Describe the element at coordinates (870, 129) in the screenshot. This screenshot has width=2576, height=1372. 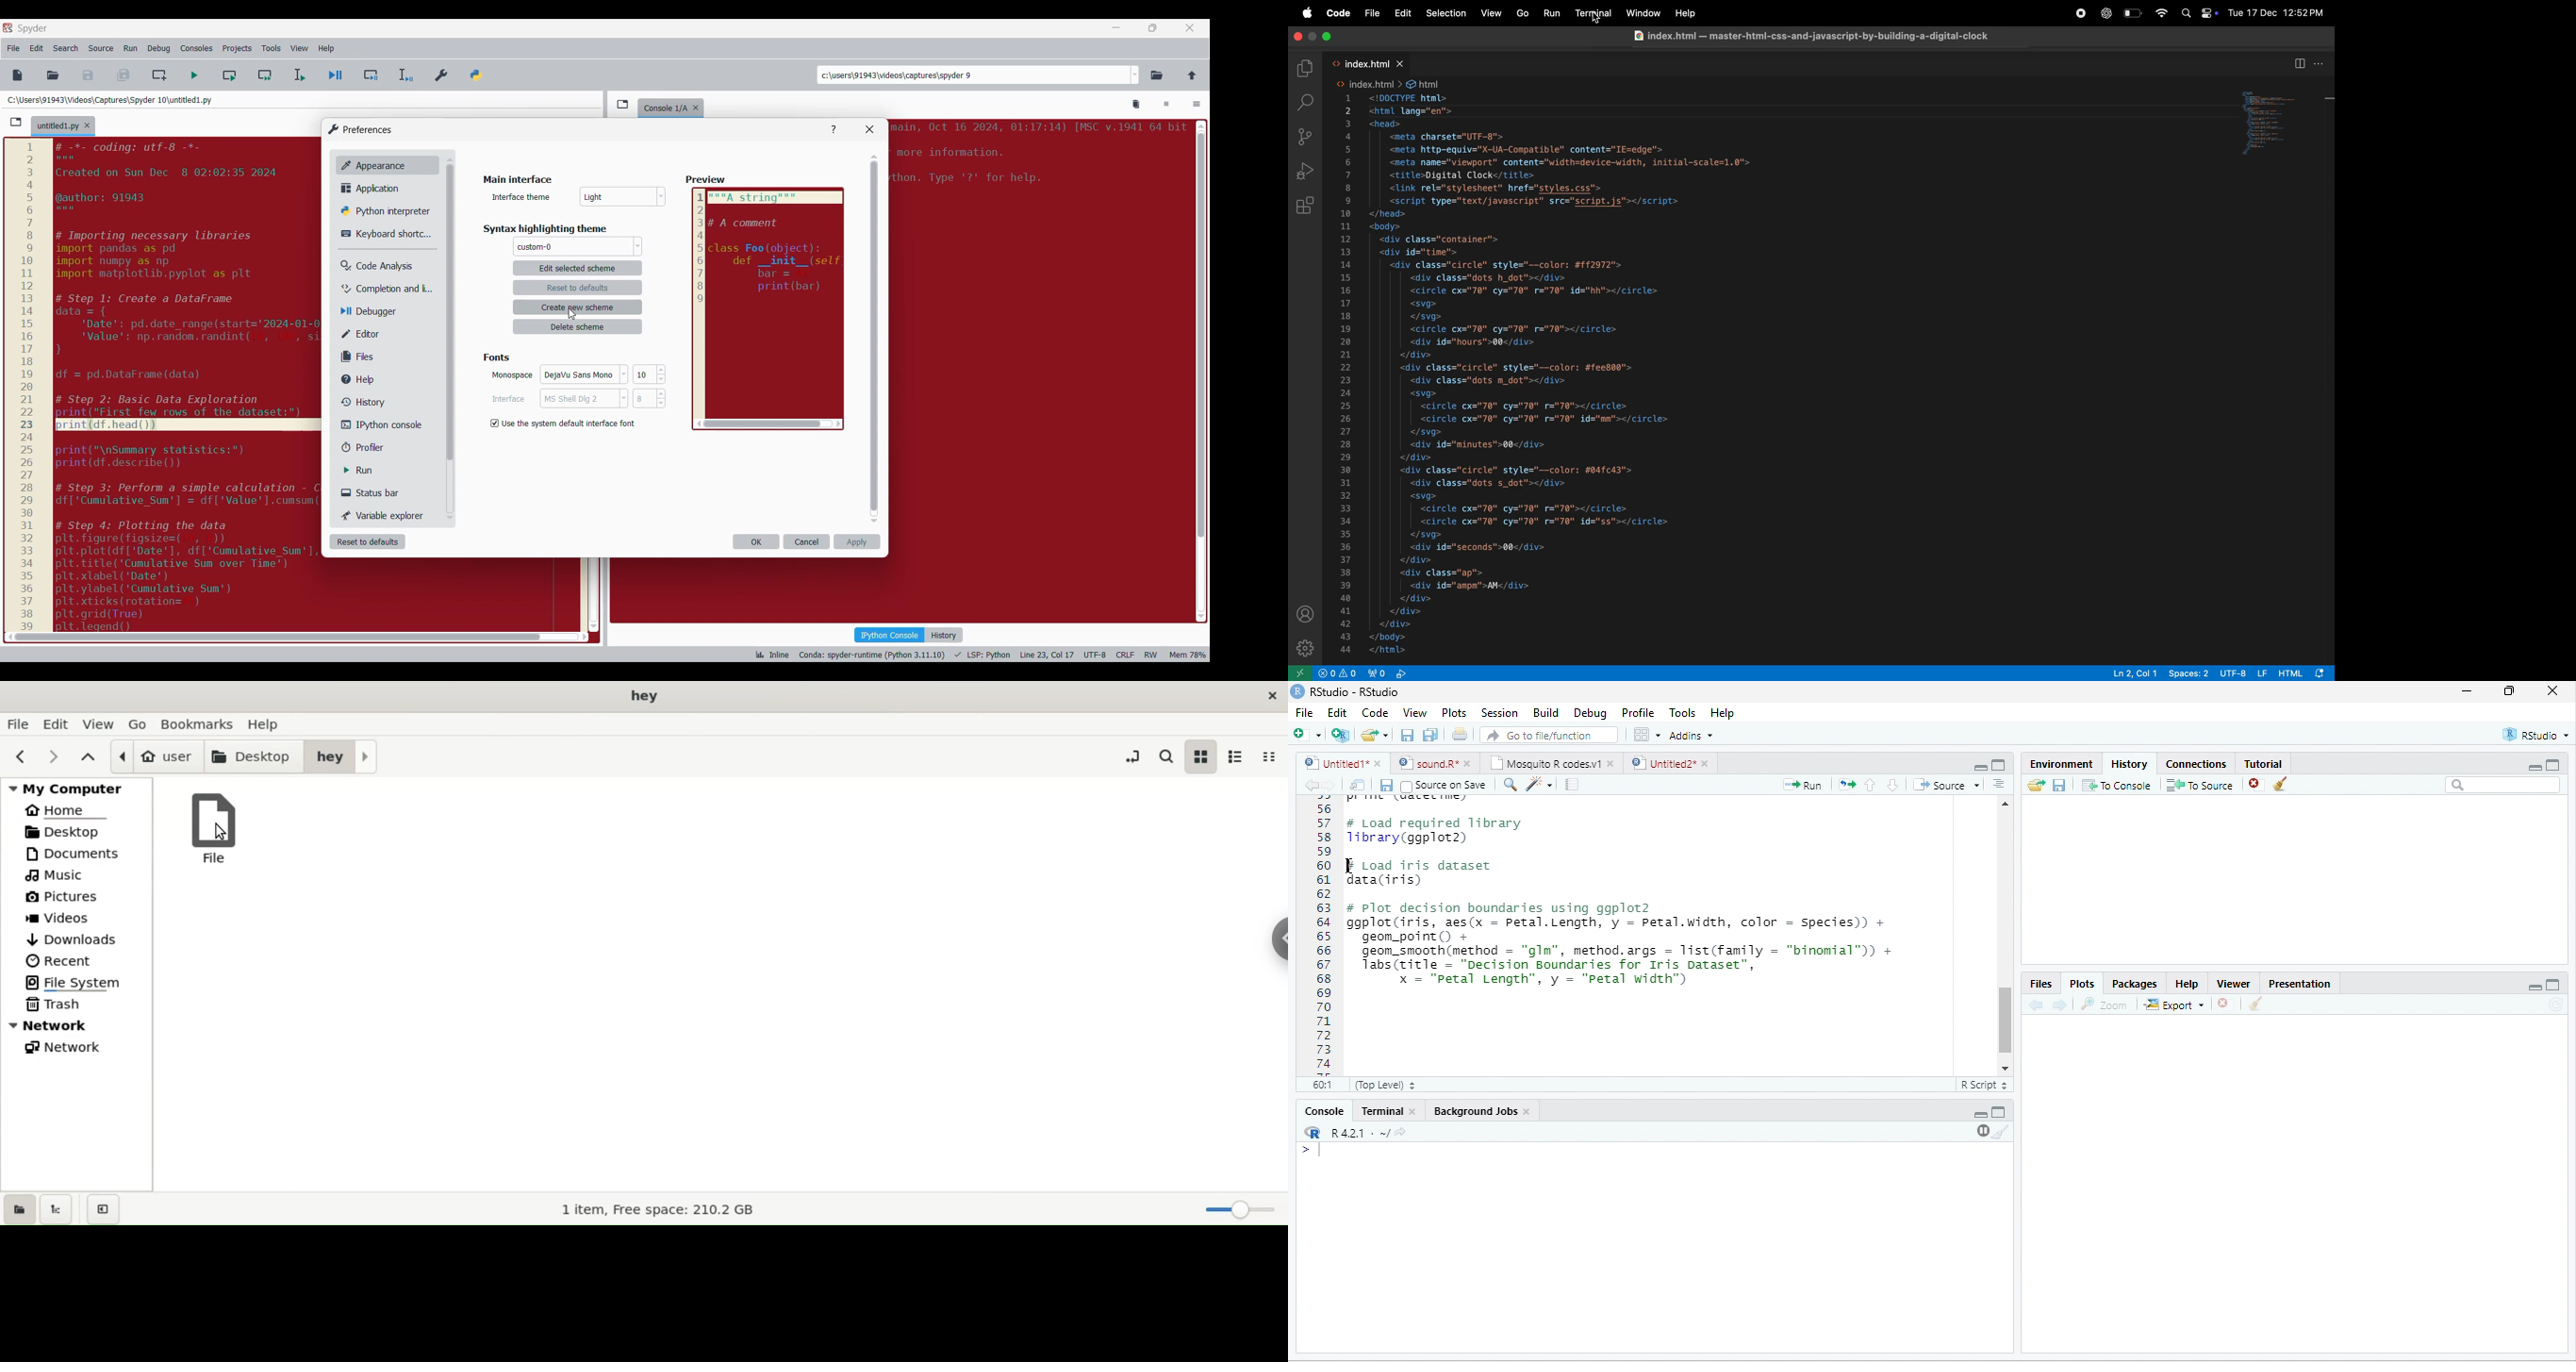
I see `Close` at that location.